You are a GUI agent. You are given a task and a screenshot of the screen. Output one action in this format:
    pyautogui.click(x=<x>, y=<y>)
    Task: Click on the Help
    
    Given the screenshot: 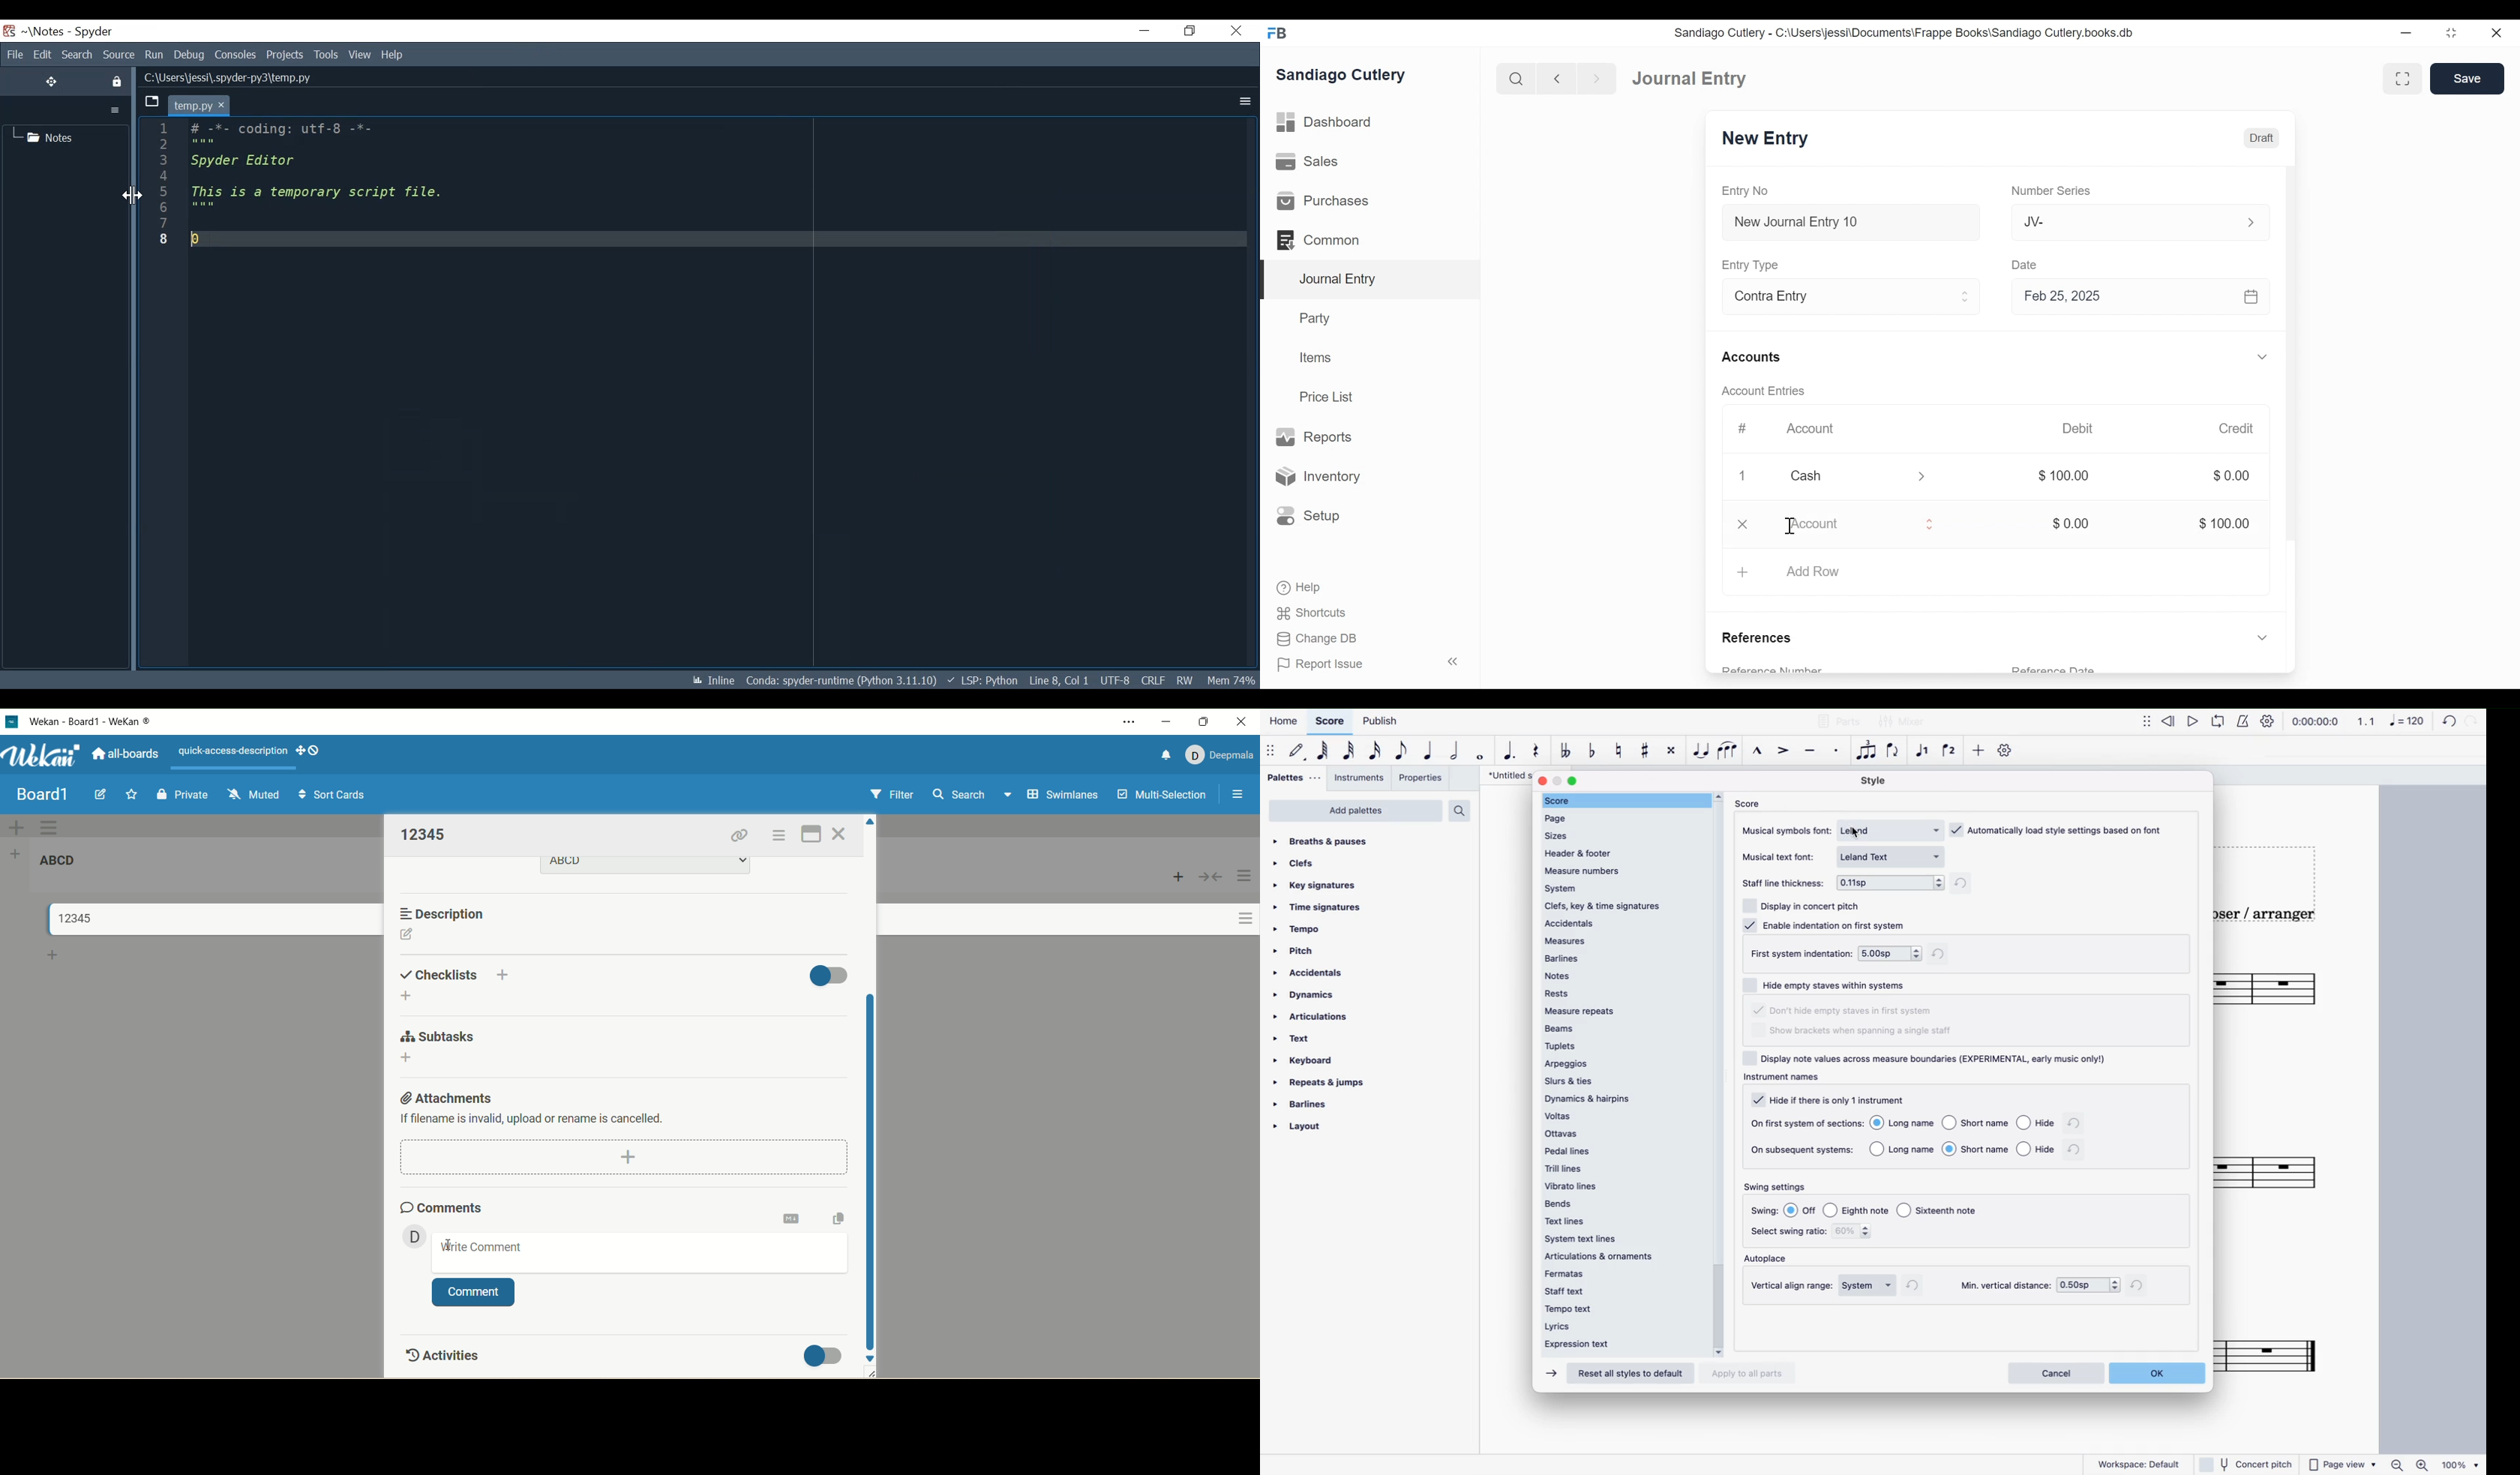 What is the action you would take?
    pyautogui.click(x=394, y=55)
    